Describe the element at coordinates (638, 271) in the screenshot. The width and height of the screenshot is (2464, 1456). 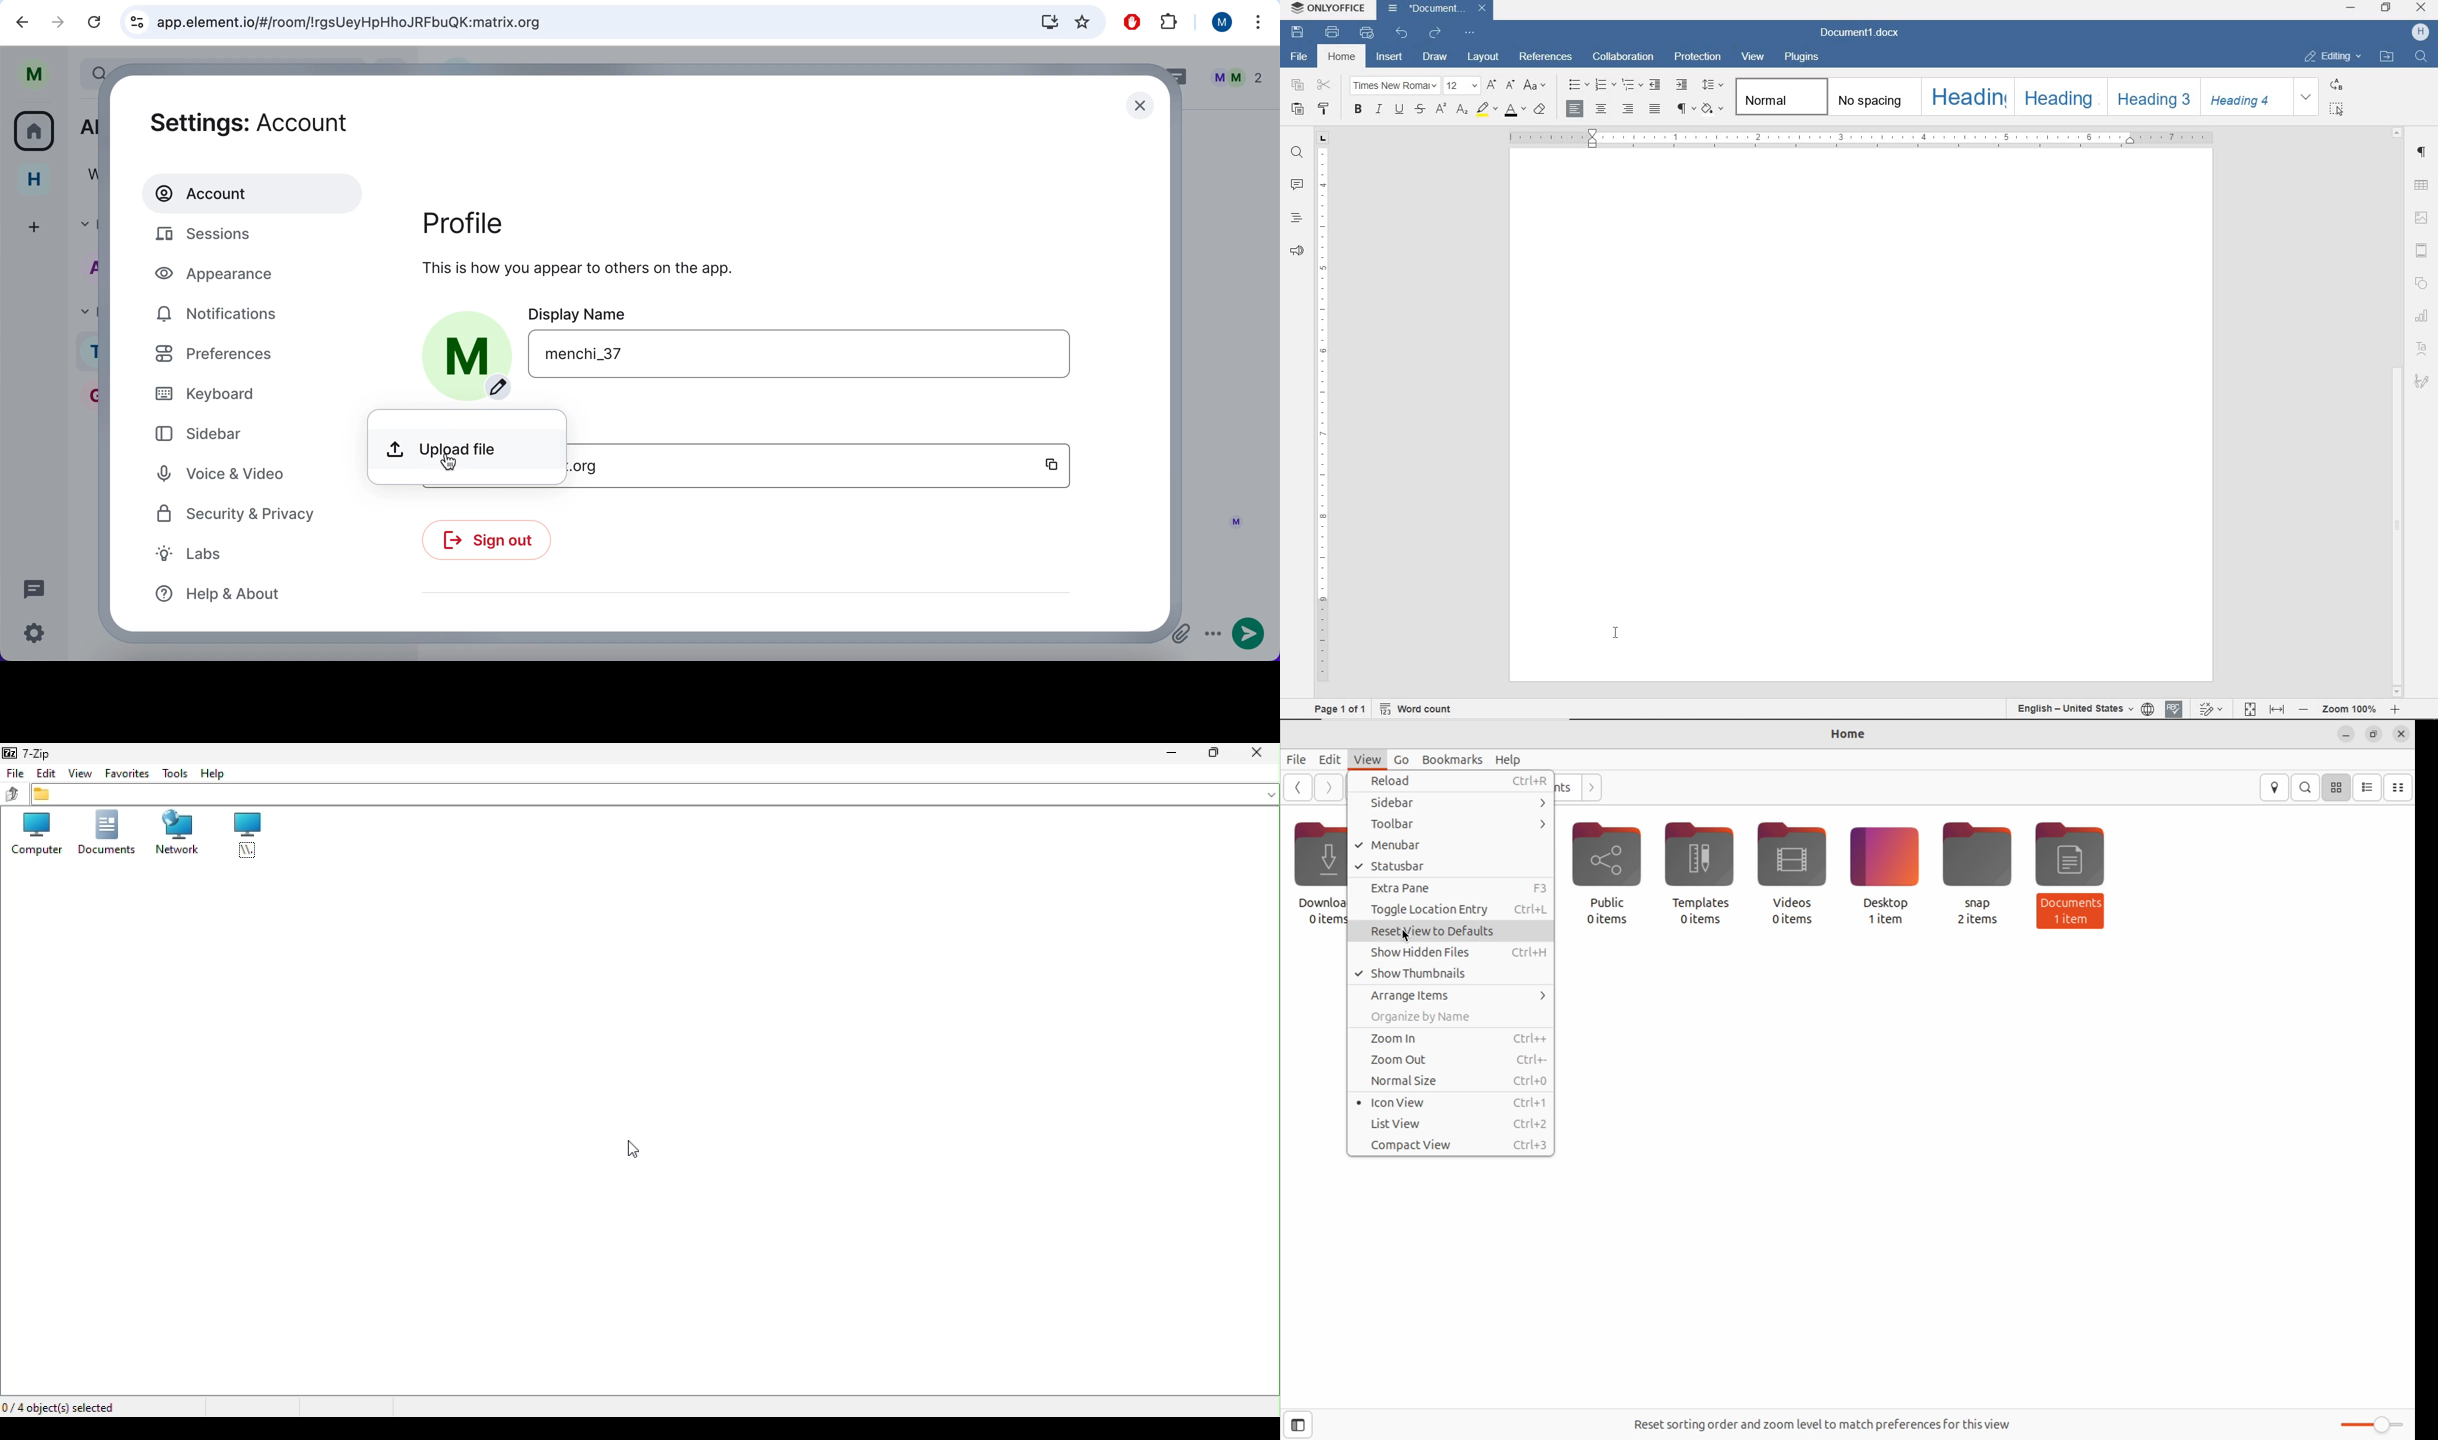
I see `this is how you appear to others on the app` at that location.